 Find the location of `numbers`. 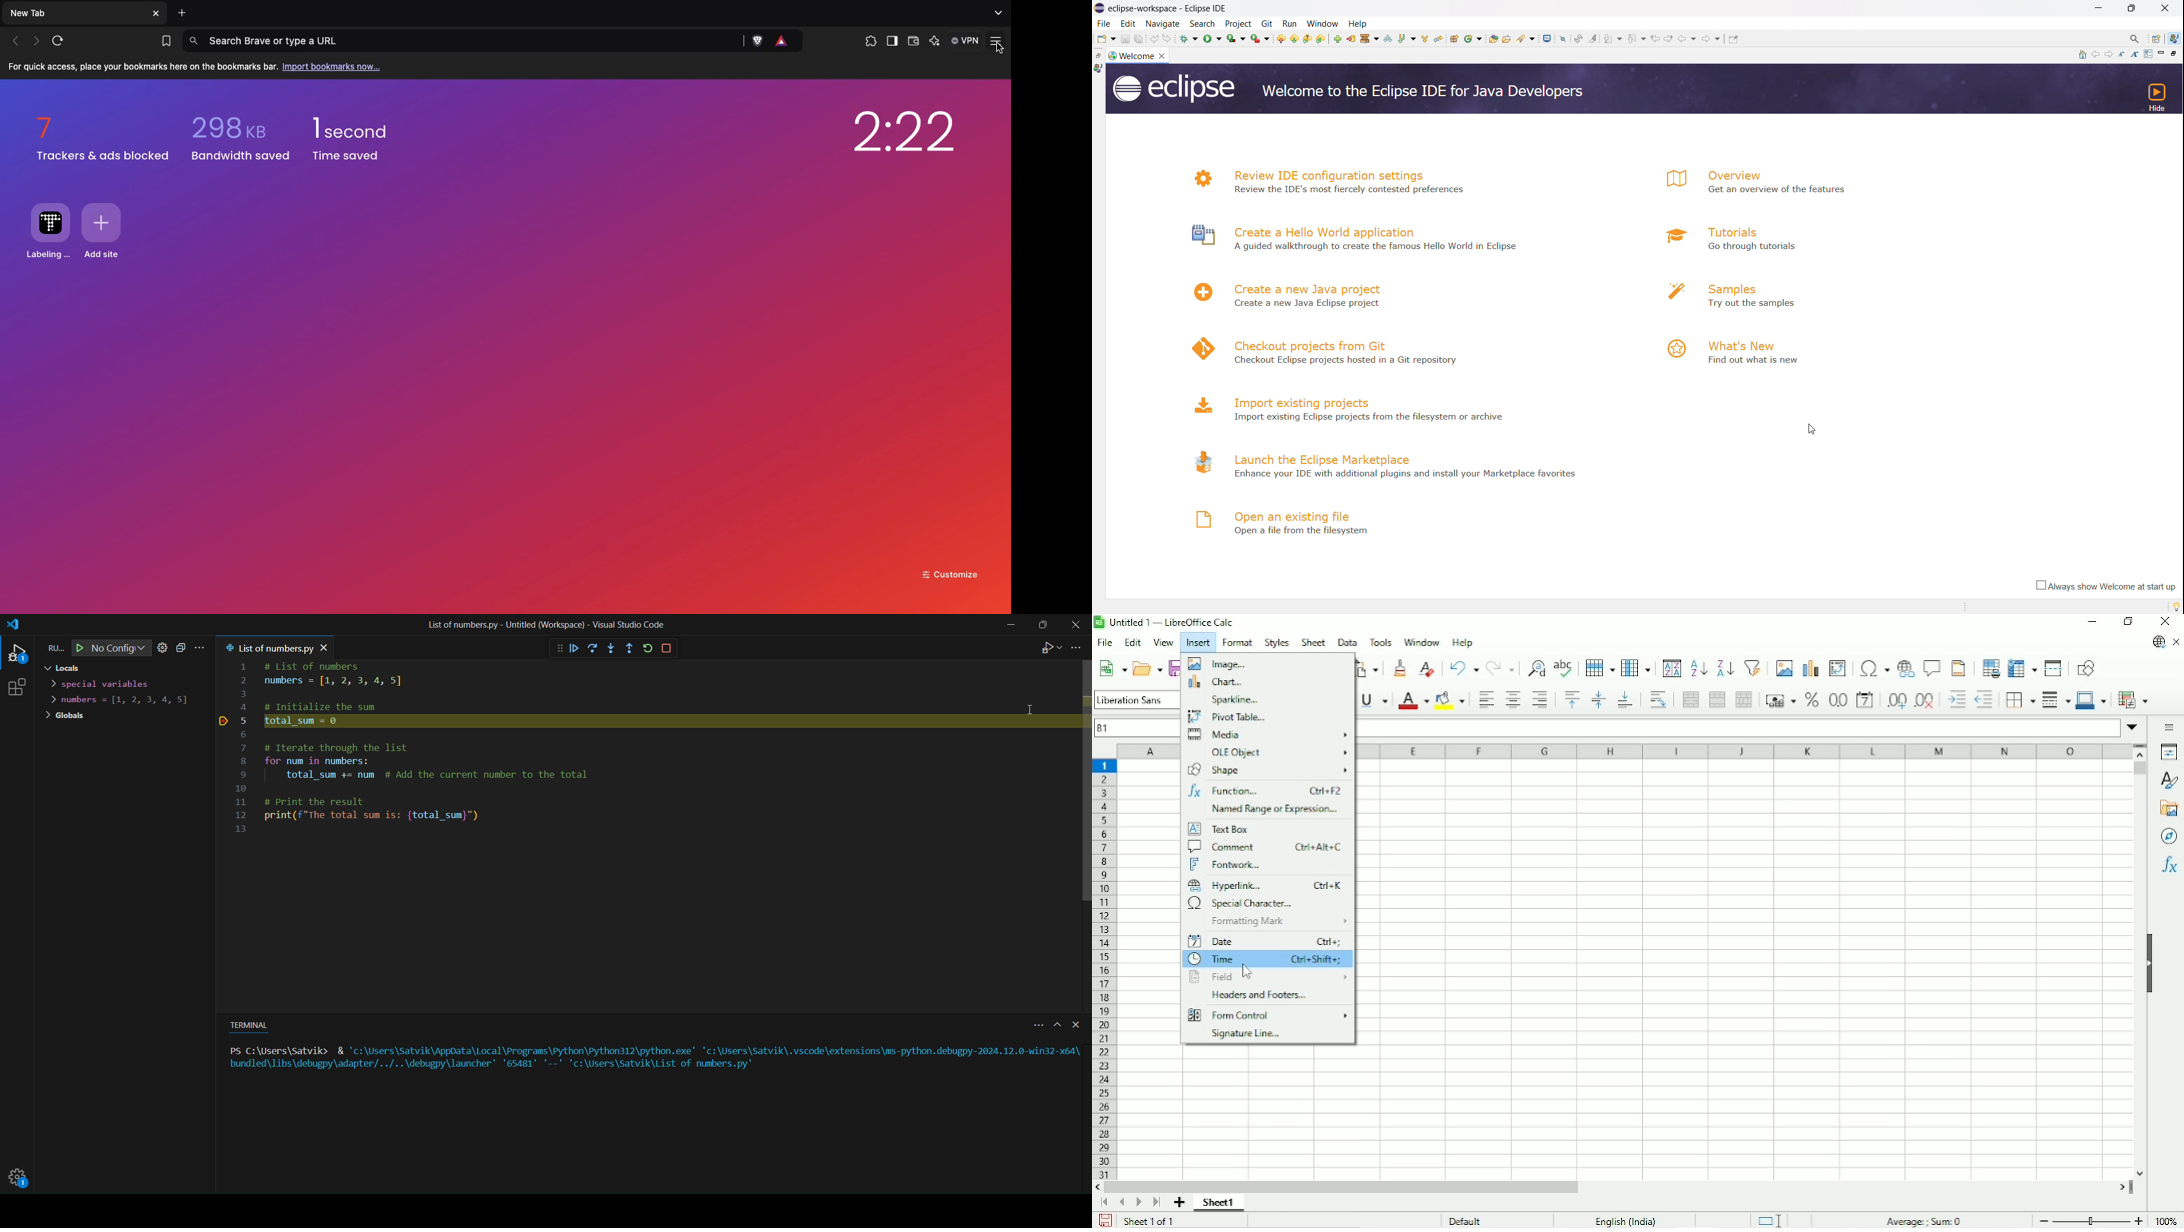

numbers is located at coordinates (125, 701).